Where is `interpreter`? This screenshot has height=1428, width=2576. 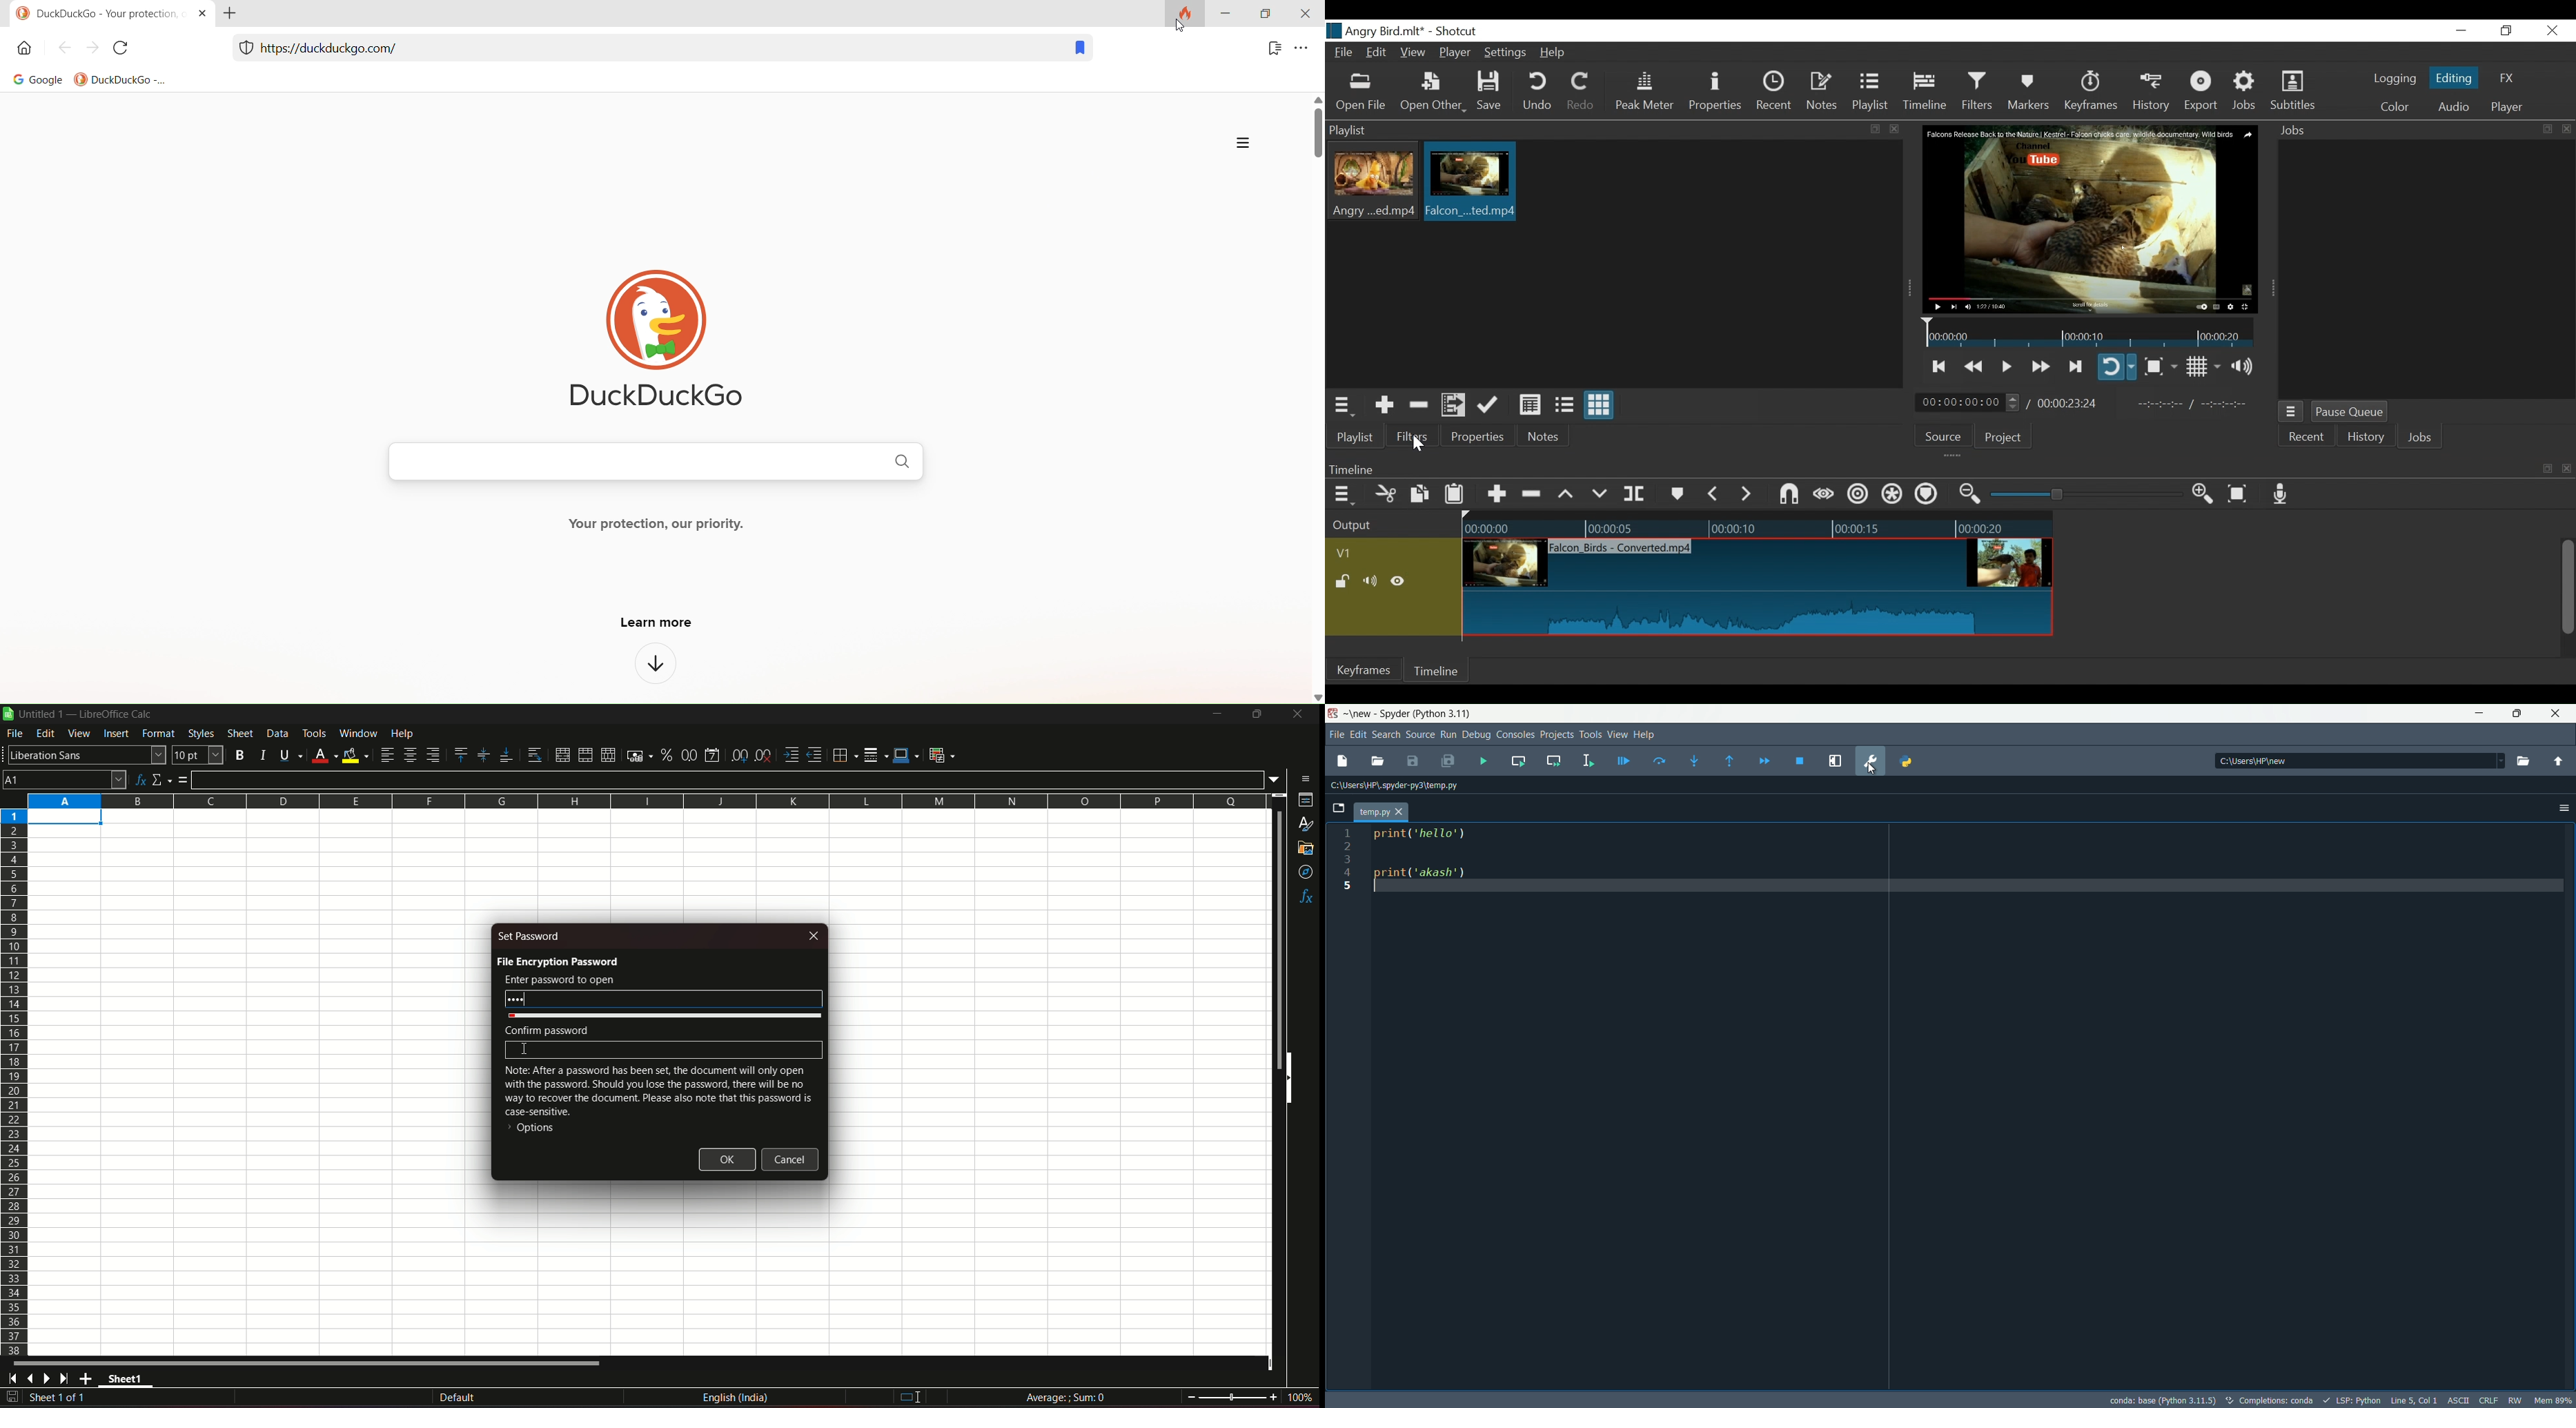
interpreter is located at coordinates (2162, 1400).